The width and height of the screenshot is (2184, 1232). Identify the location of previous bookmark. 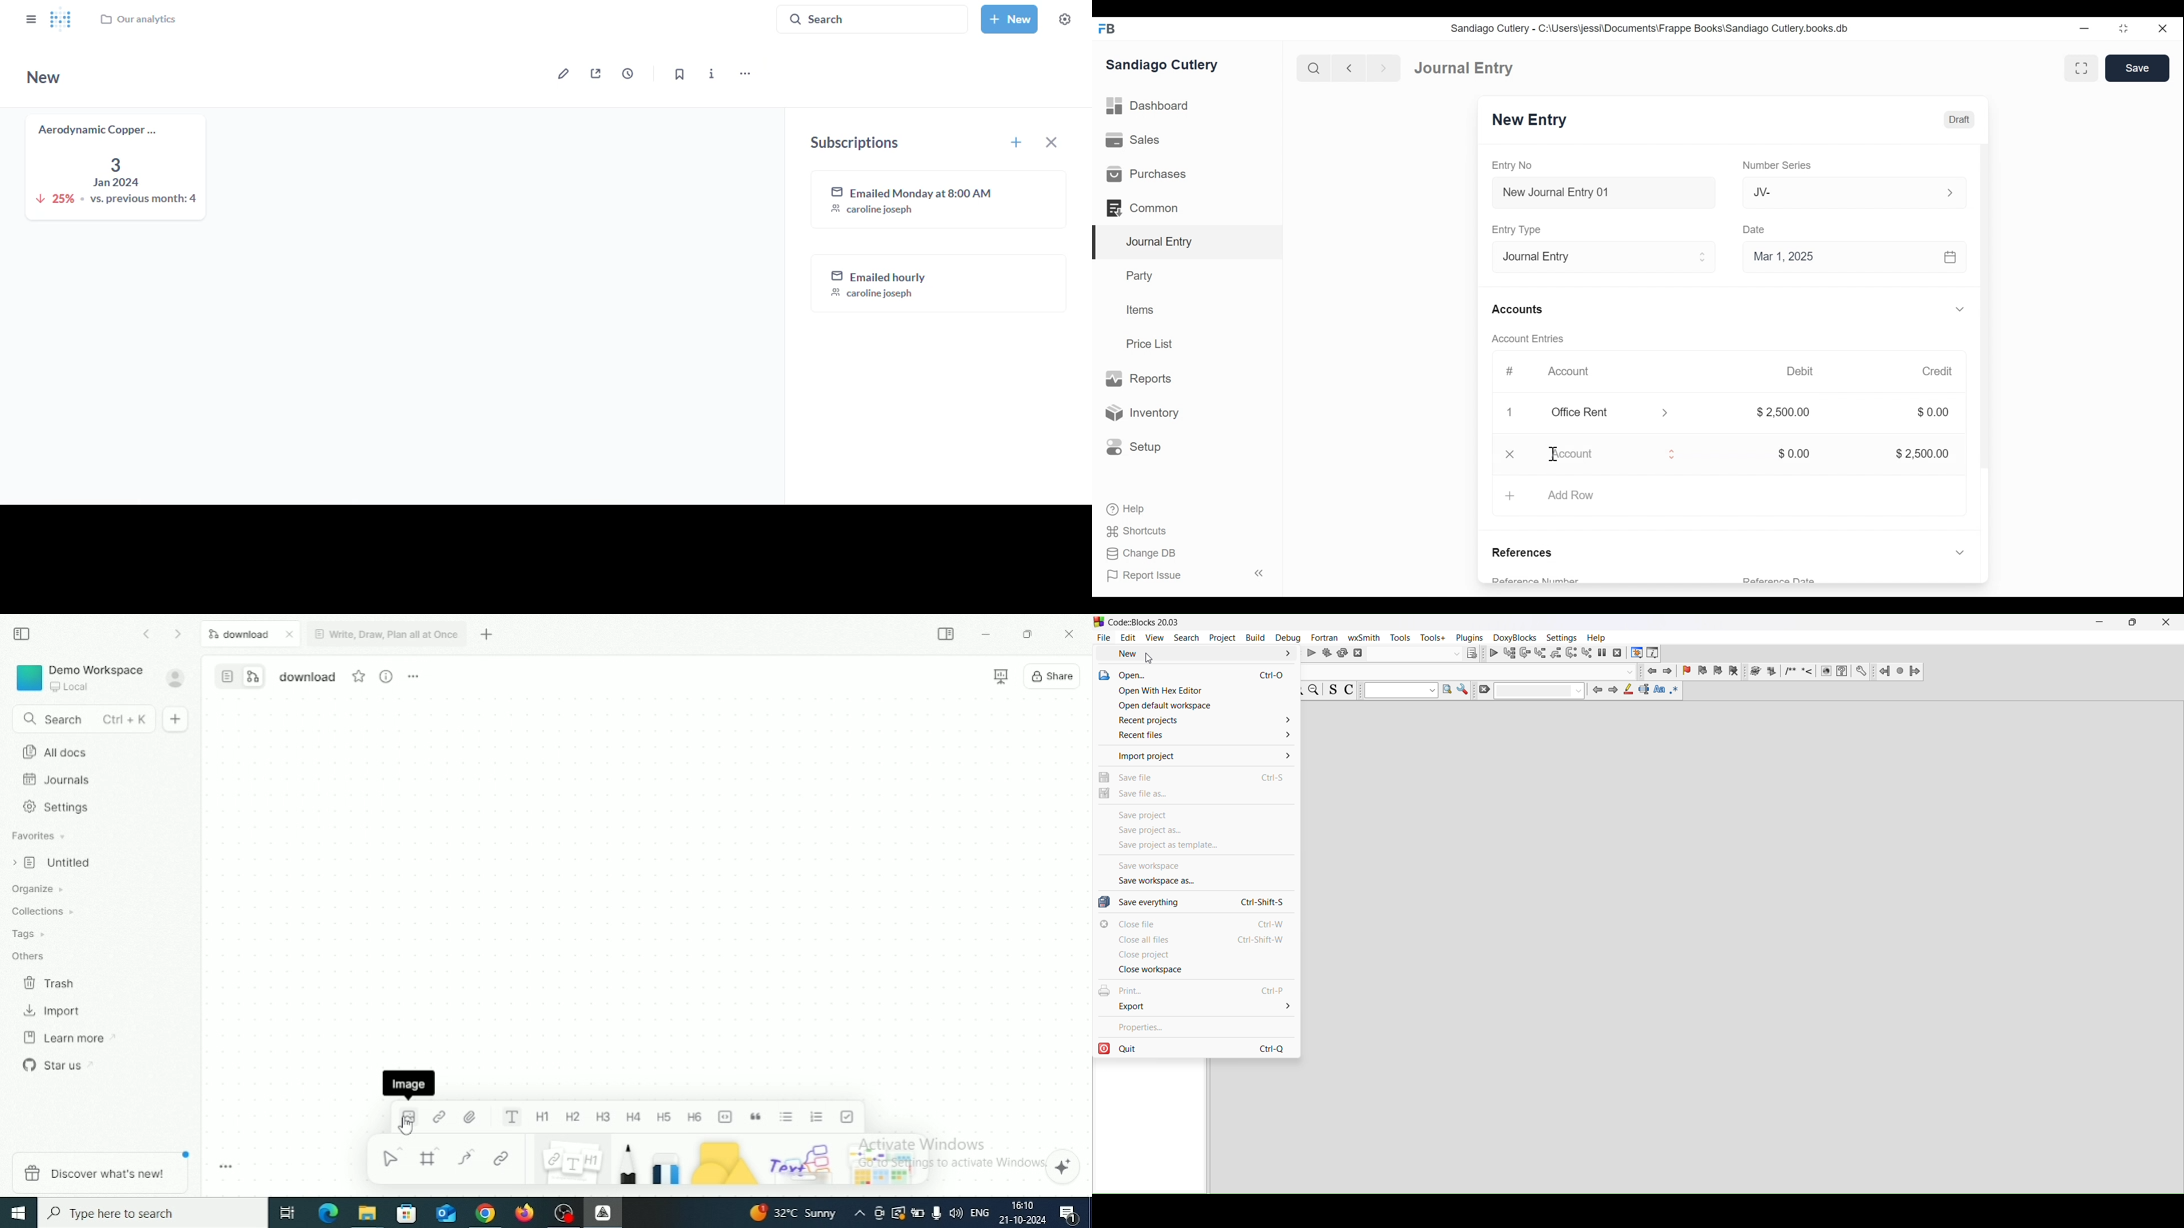
(1703, 670).